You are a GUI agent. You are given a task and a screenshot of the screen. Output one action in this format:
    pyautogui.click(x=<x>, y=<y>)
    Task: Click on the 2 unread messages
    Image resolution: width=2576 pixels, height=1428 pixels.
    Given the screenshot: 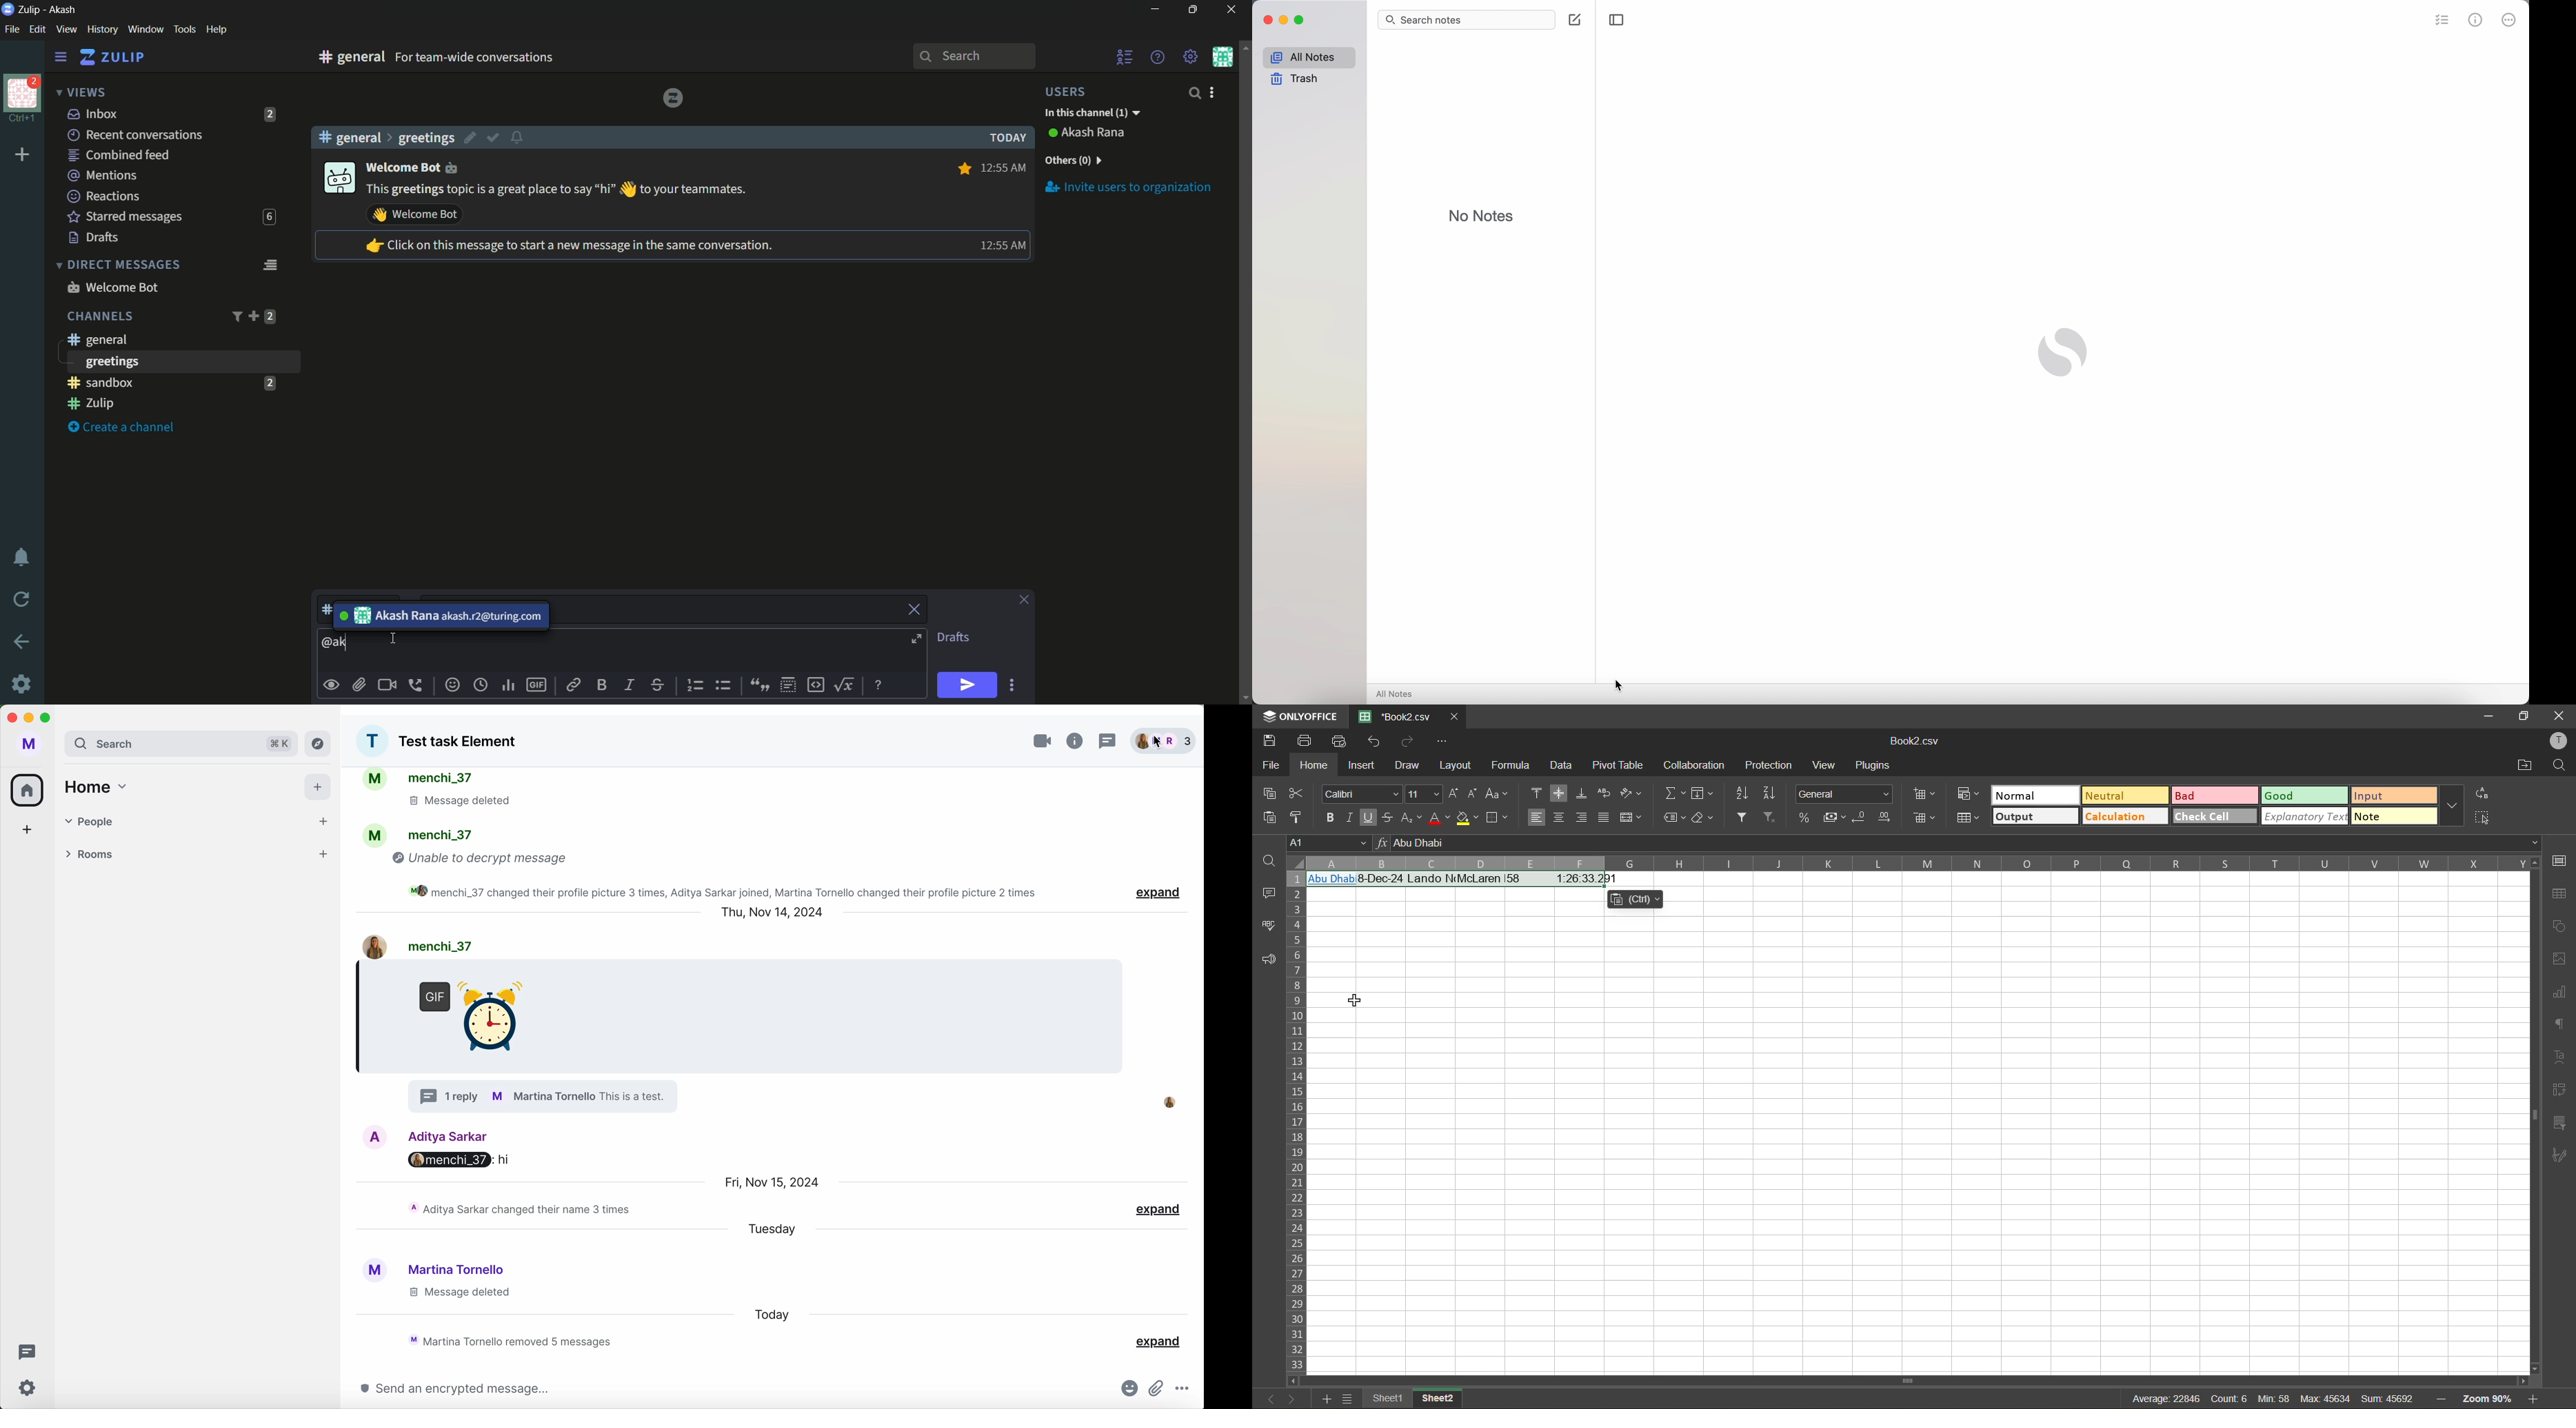 What is the action you would take?
    pyautogui.click(x=270, y=316)
    